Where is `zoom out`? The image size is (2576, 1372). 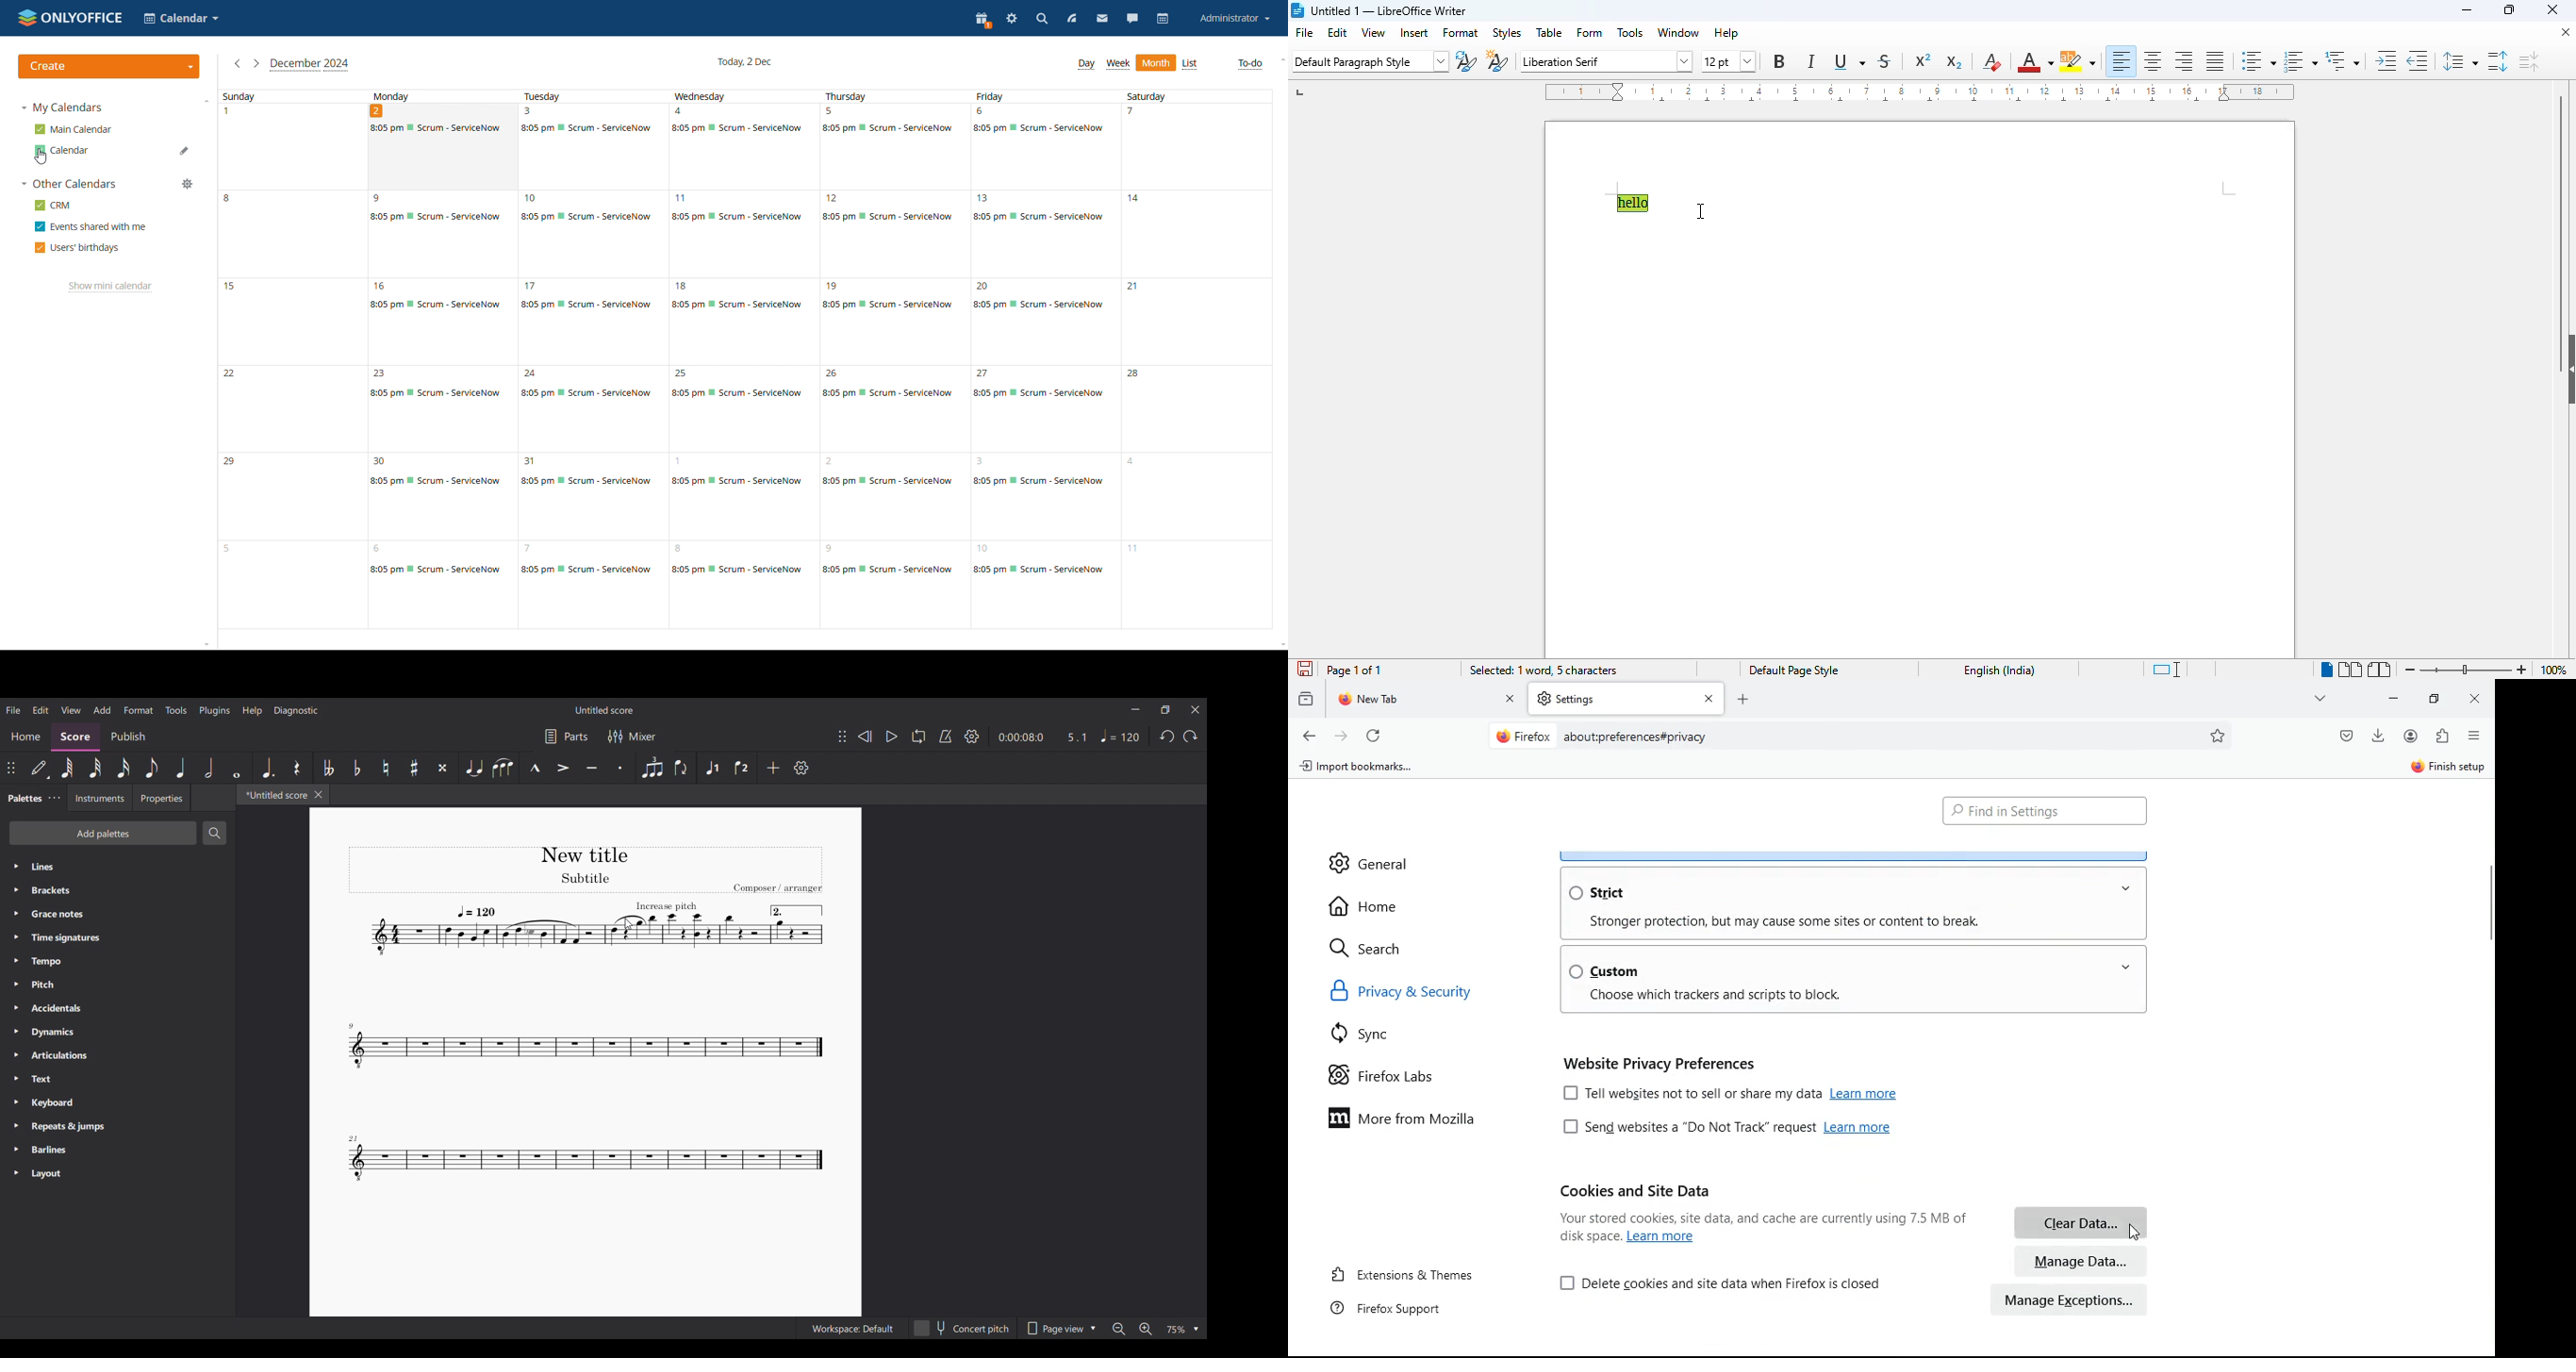 zoom out is located at coordinates (2410, 669).